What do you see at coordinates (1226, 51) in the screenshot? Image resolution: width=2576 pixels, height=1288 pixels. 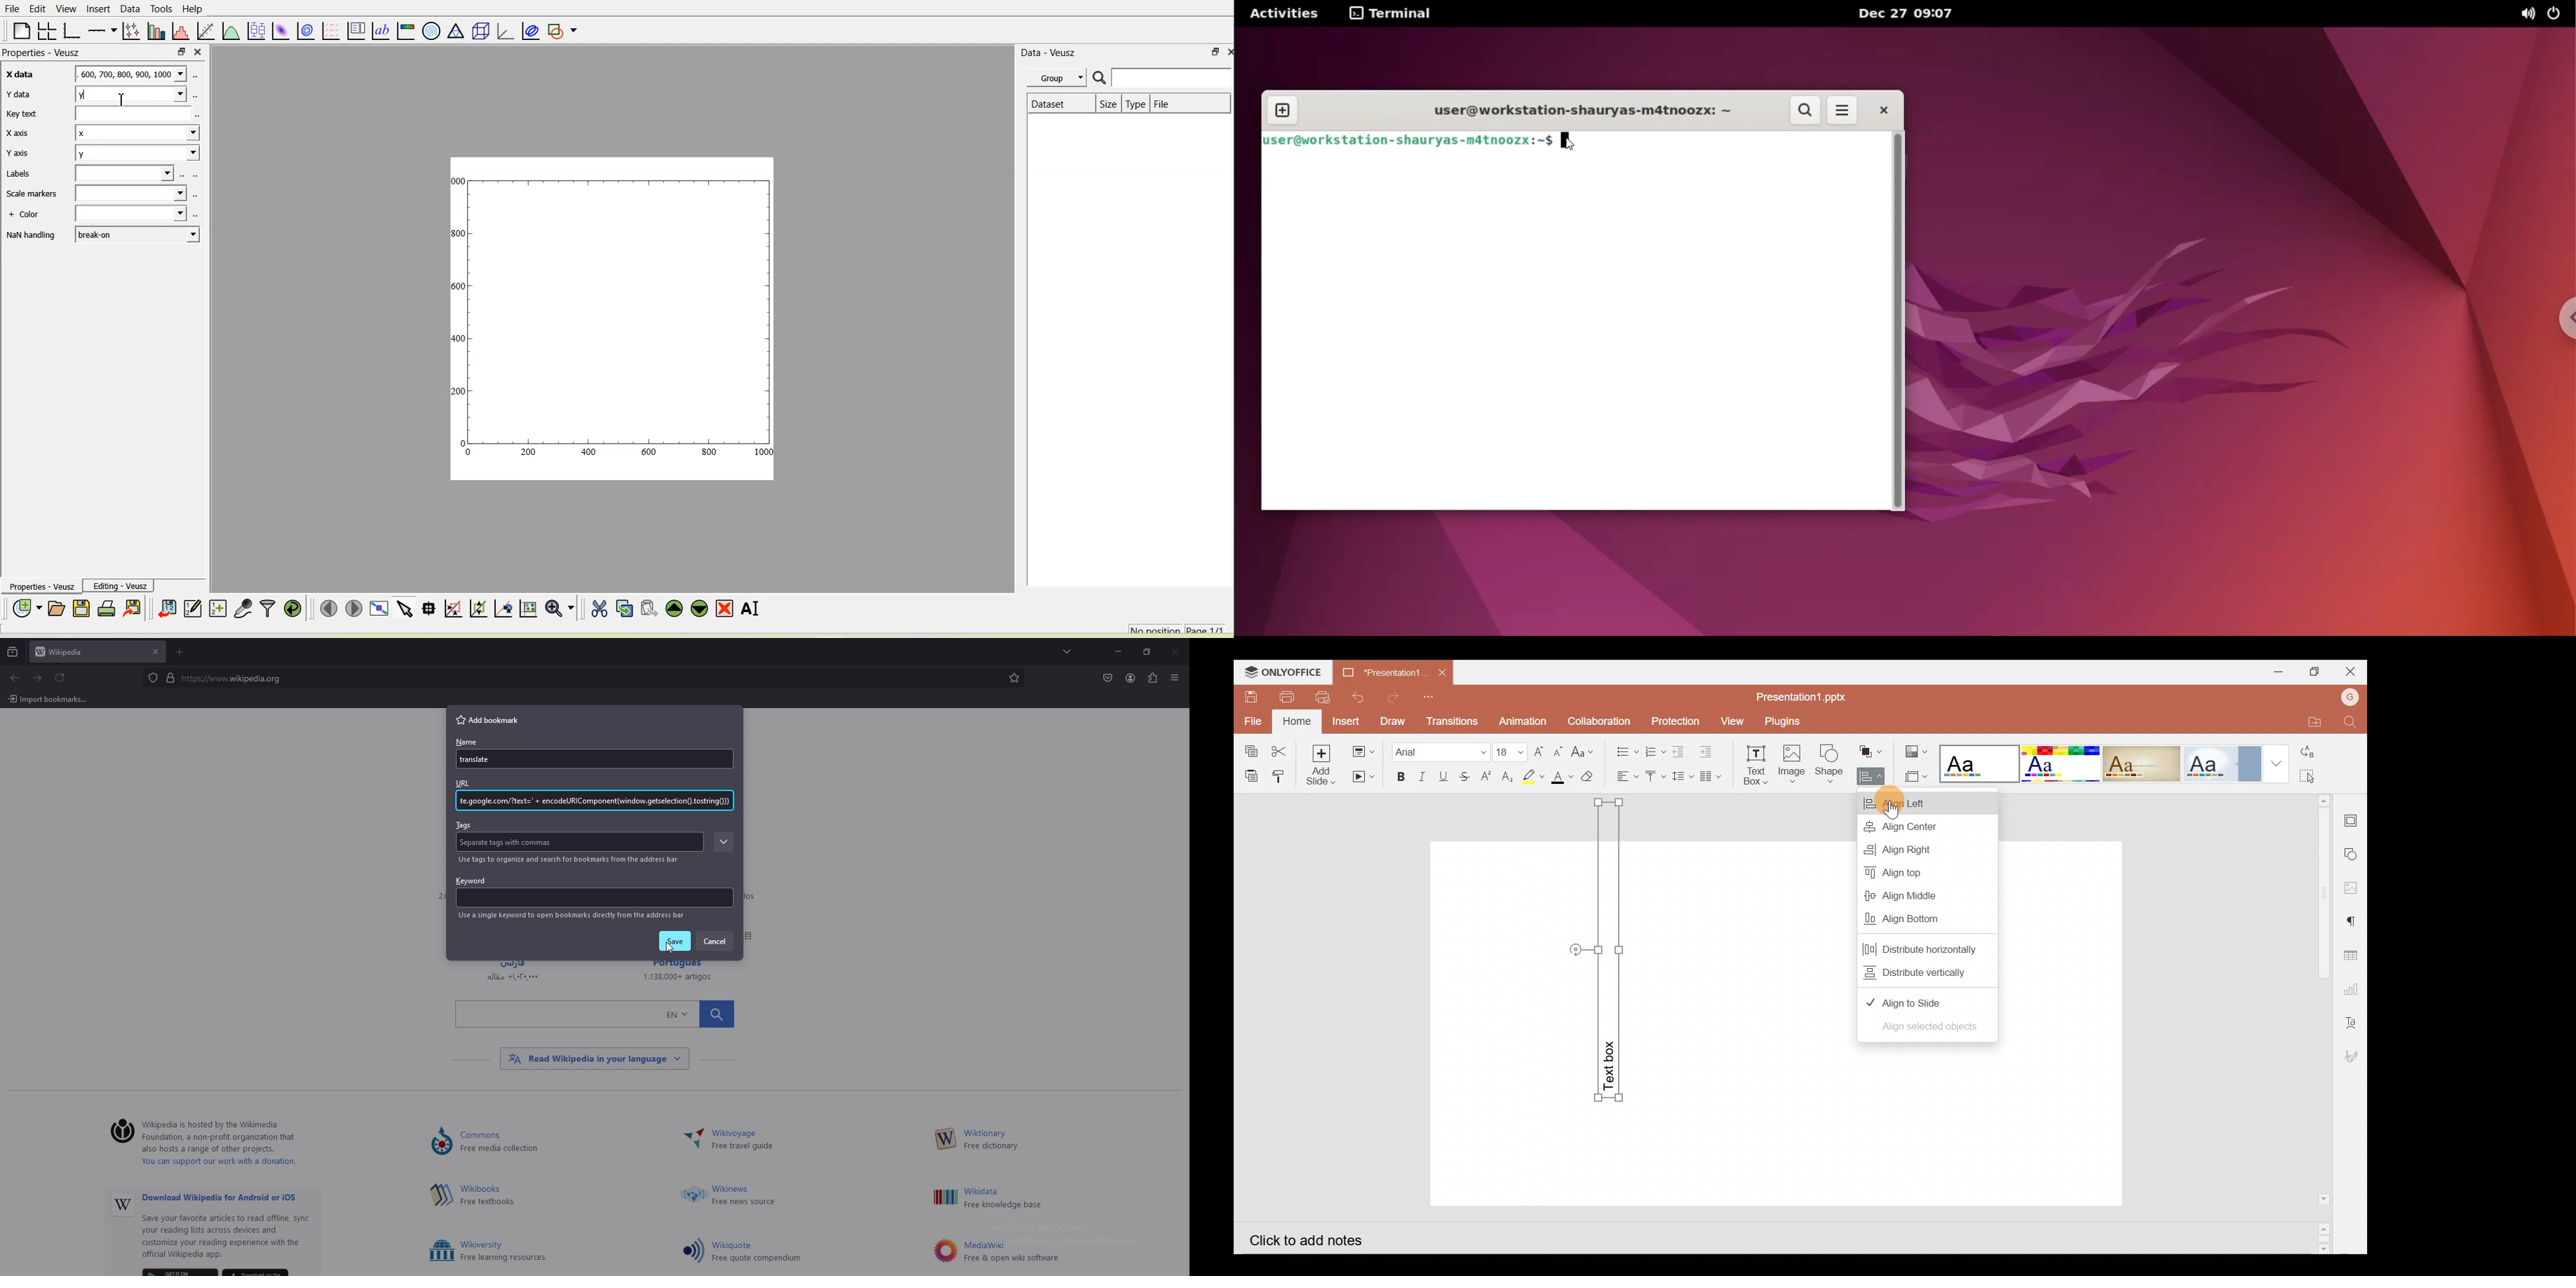 I see `close` at bounding box center [1226, 51].